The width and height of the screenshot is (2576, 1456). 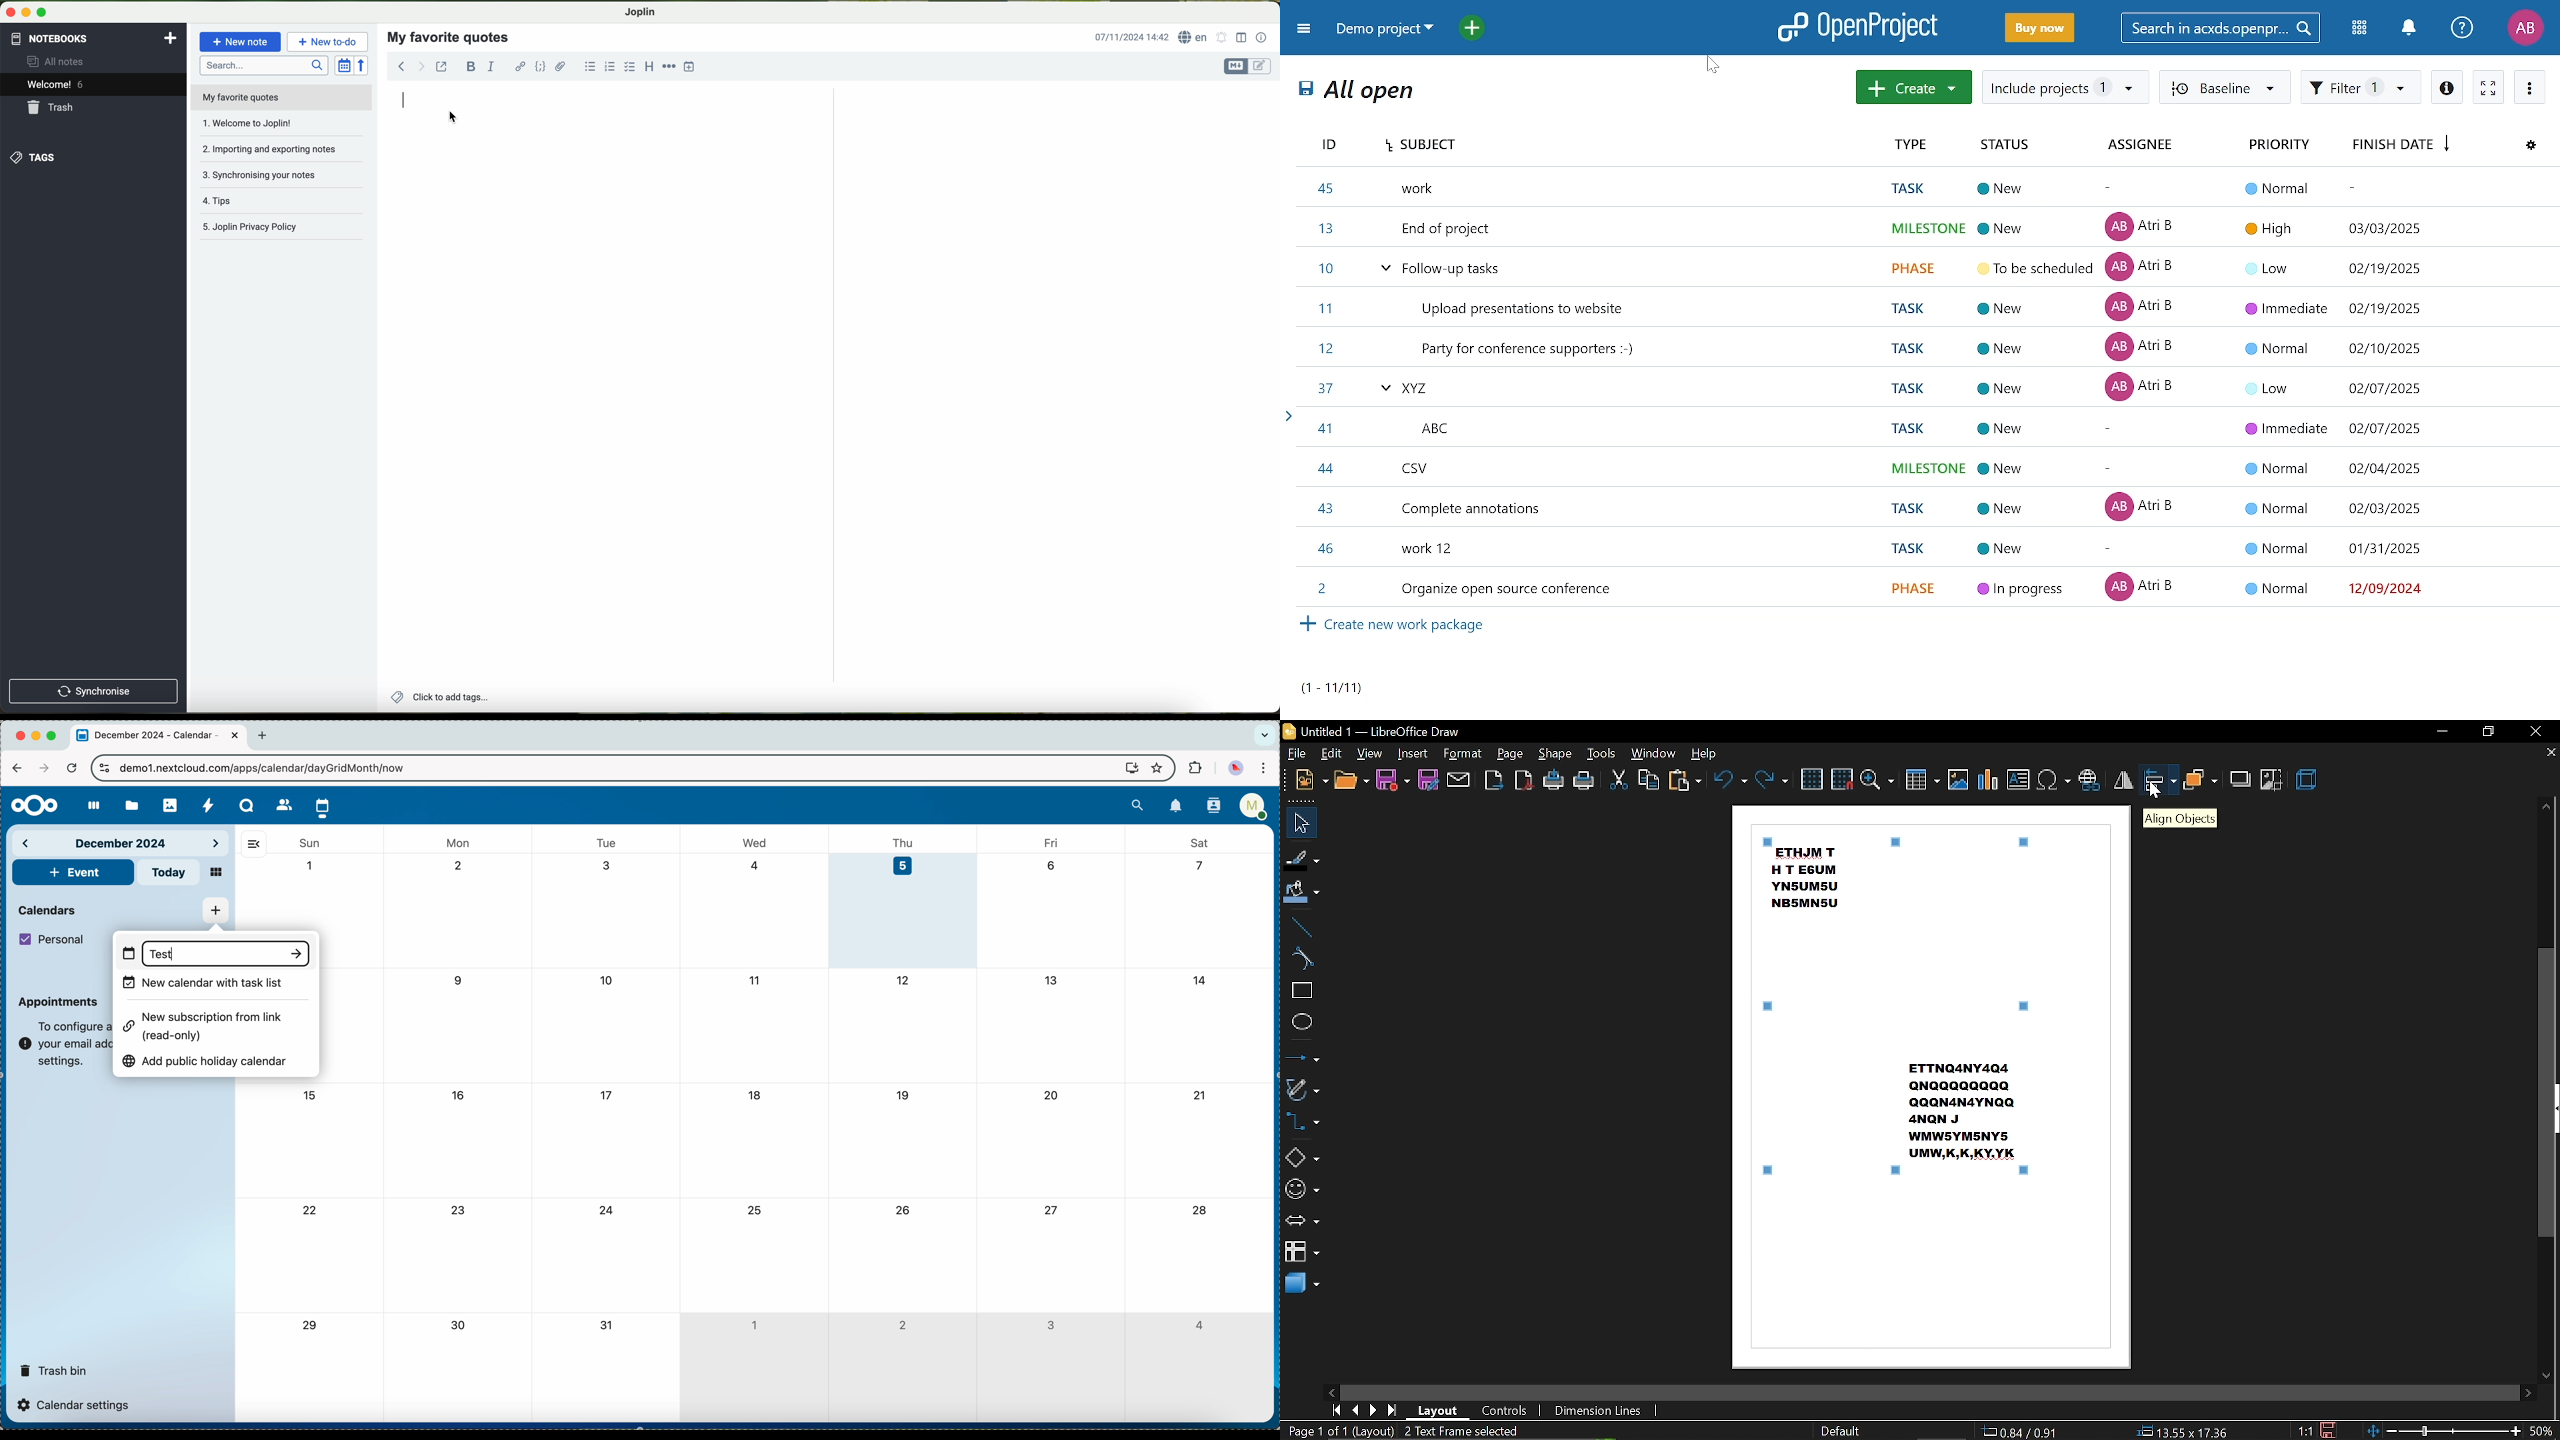 I want to click on 3, so click(x=608, y=866).